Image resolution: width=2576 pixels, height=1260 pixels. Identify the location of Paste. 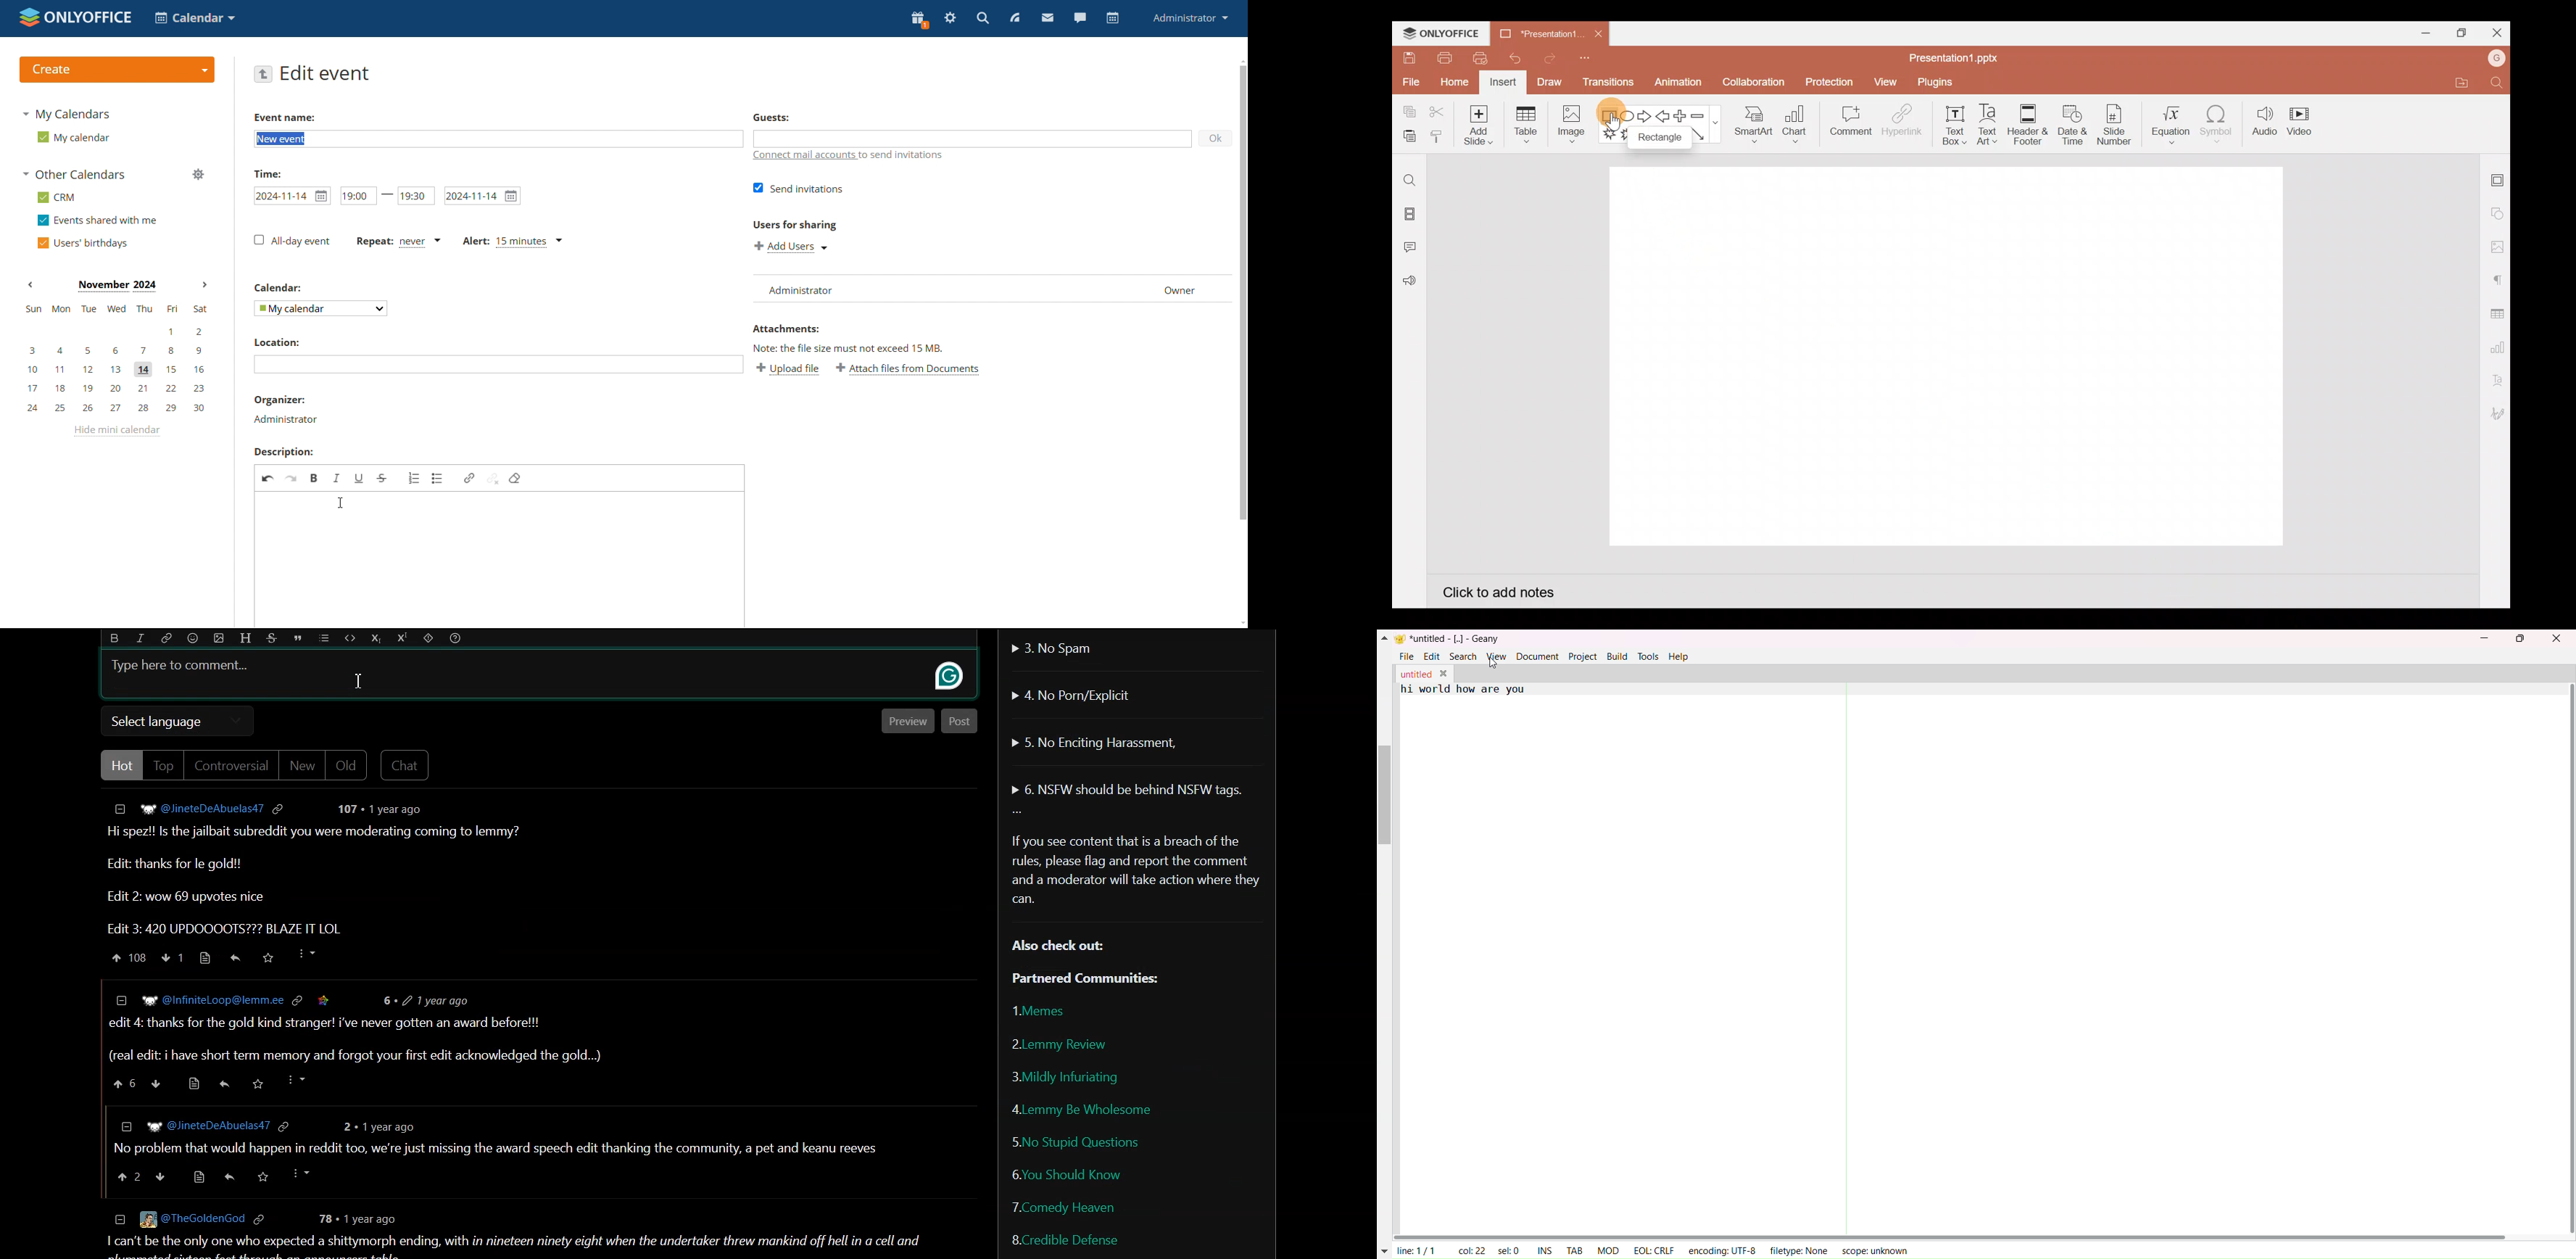
(1407, 137).